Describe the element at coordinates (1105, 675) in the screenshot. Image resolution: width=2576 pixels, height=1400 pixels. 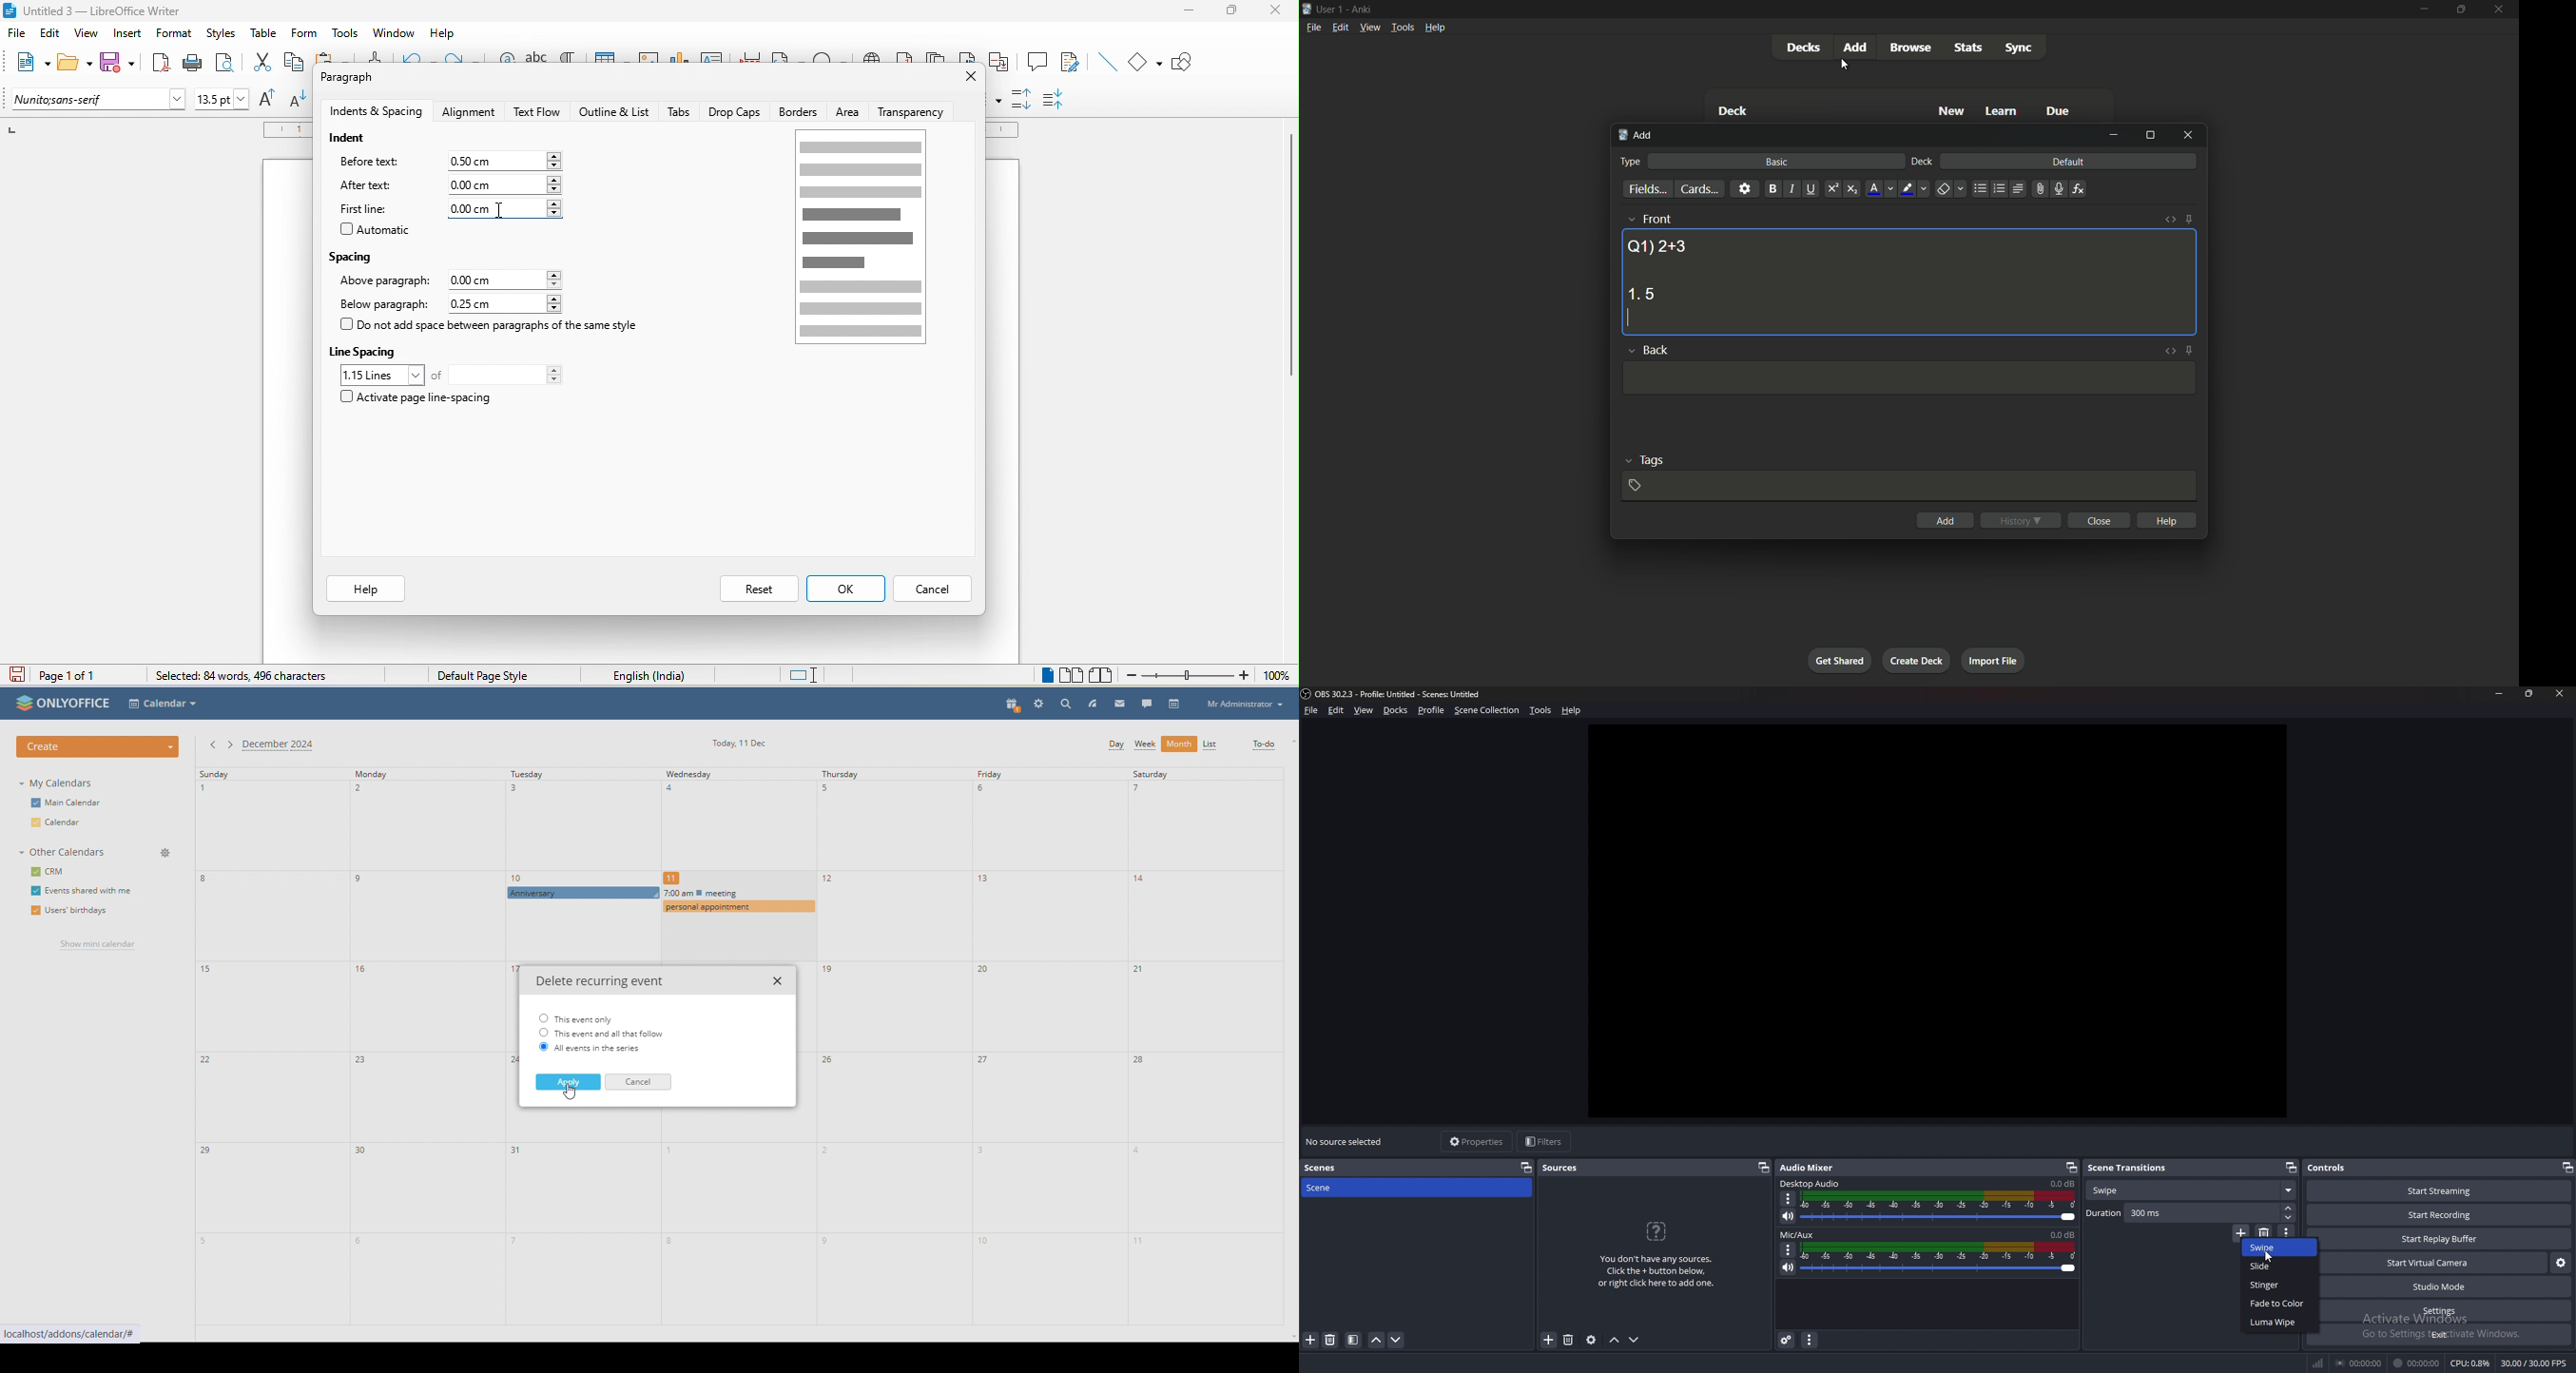
I see `book view` at that location.